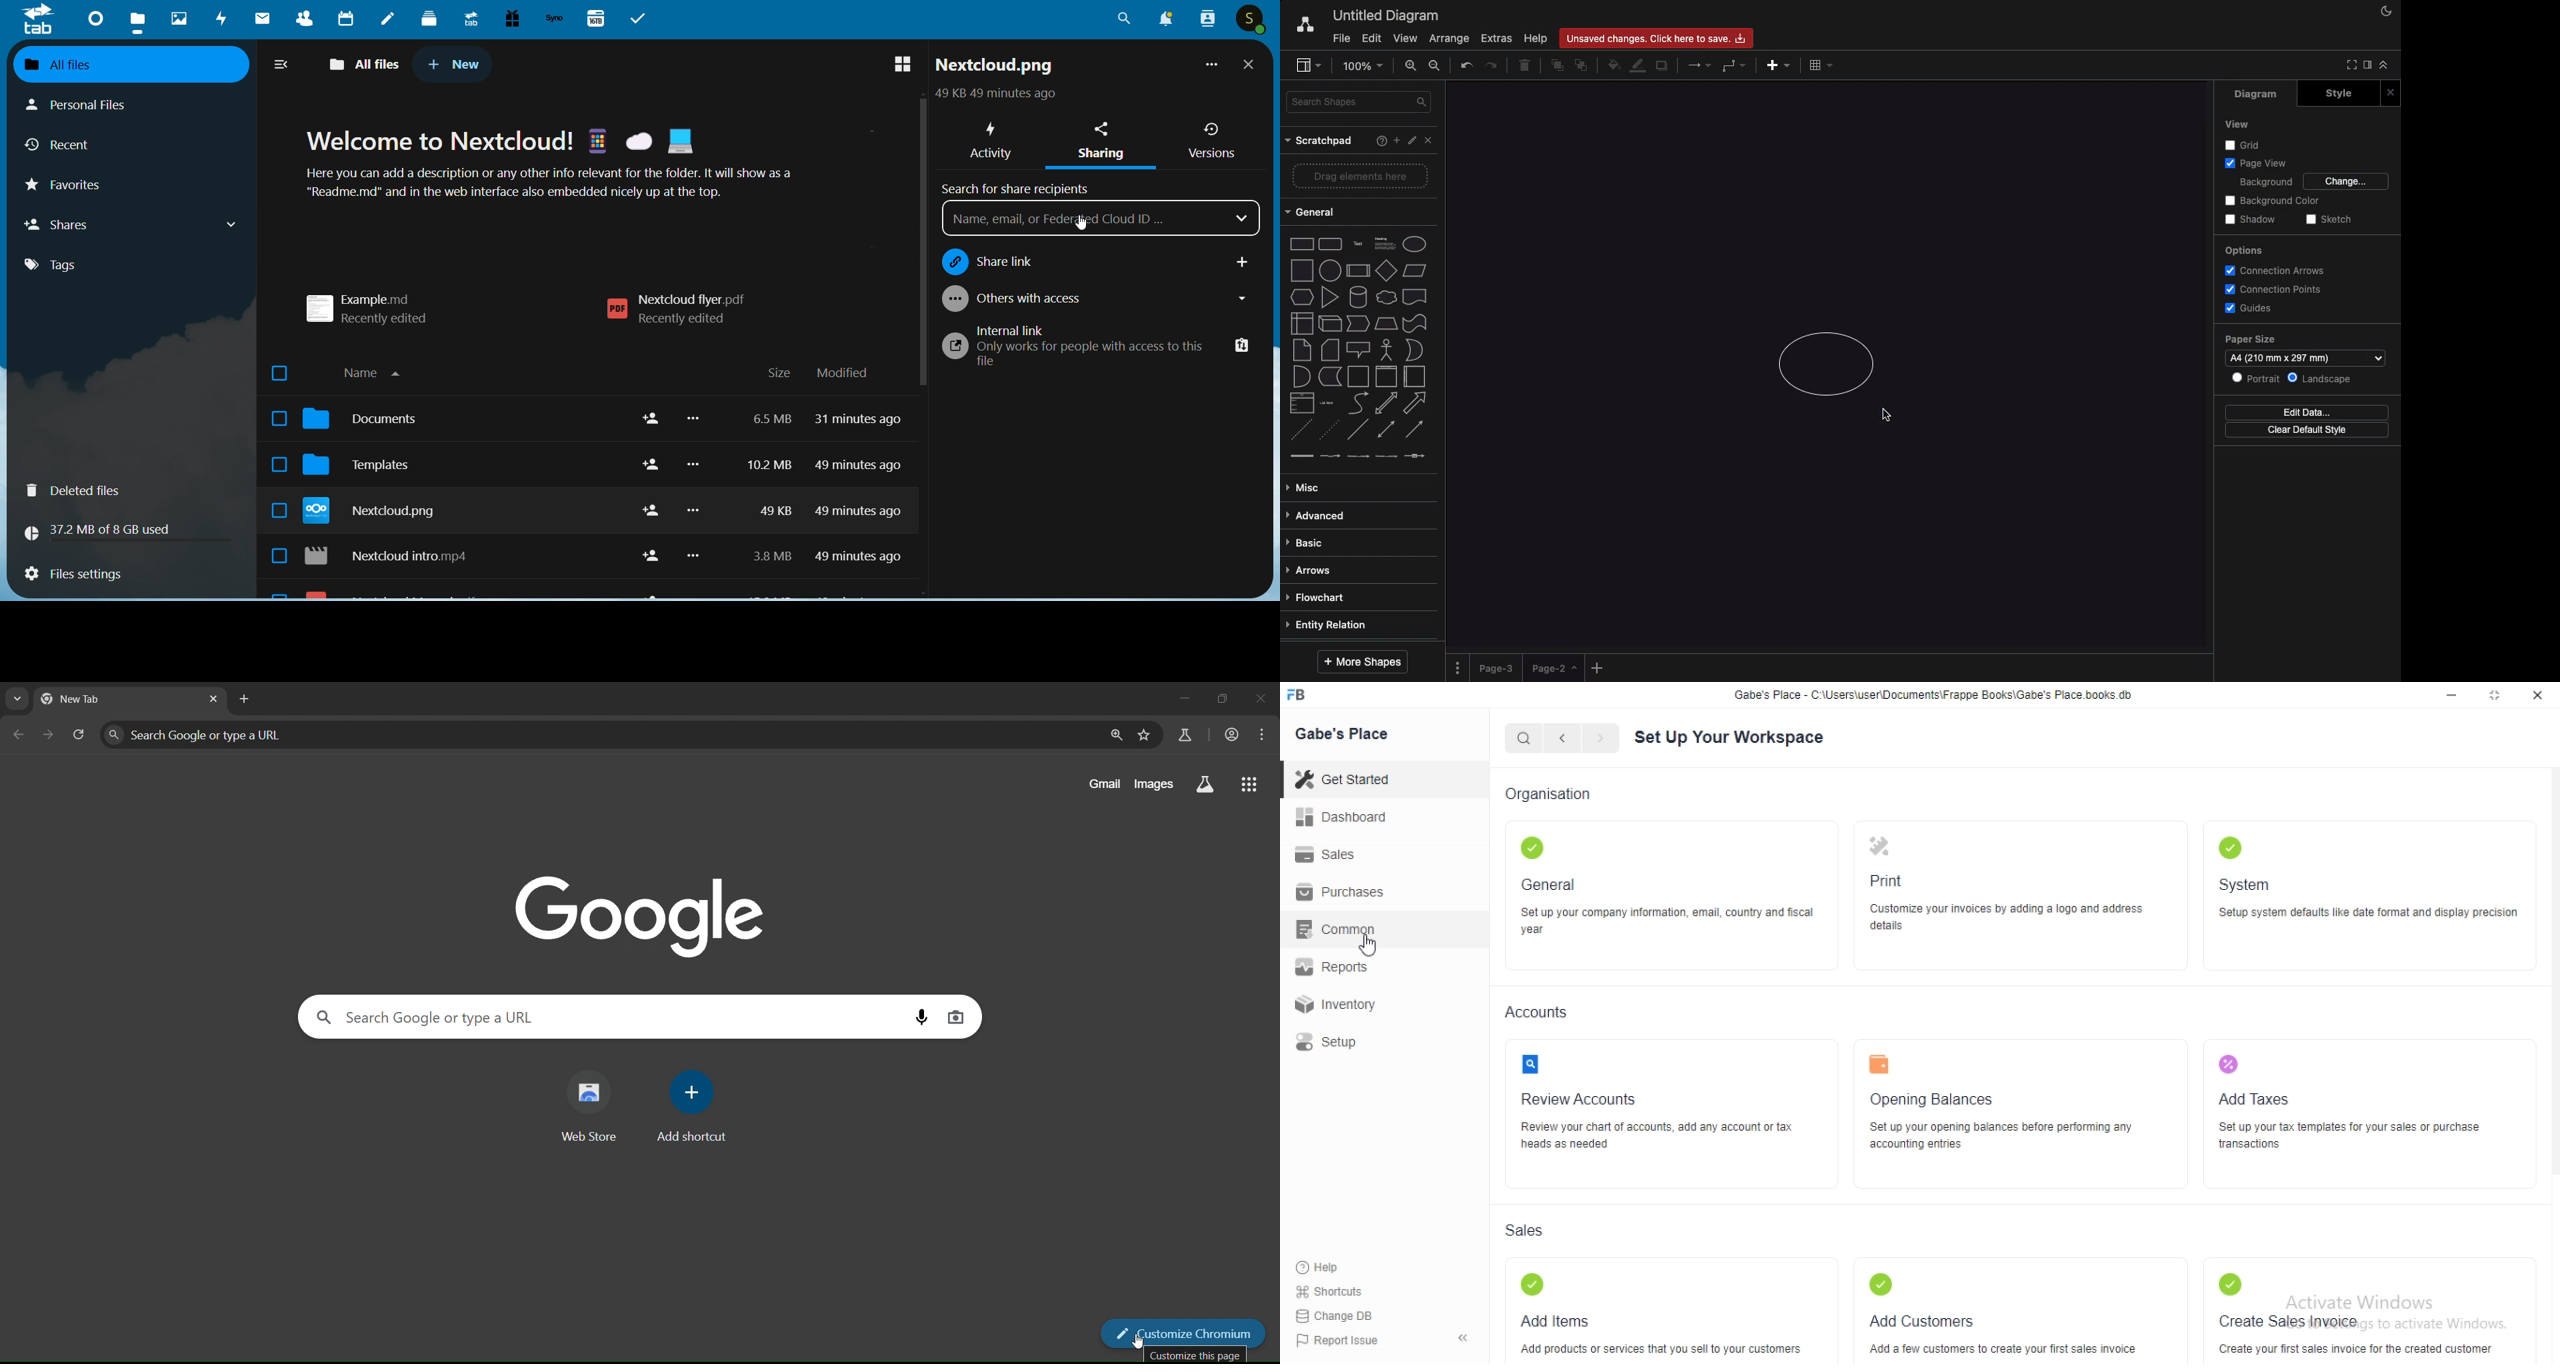 The height and width of the screenshot is (1372, 2576). I want to click on General
‘Setup your company information, email, couniry and fiscal
year, so click(1668, 886).